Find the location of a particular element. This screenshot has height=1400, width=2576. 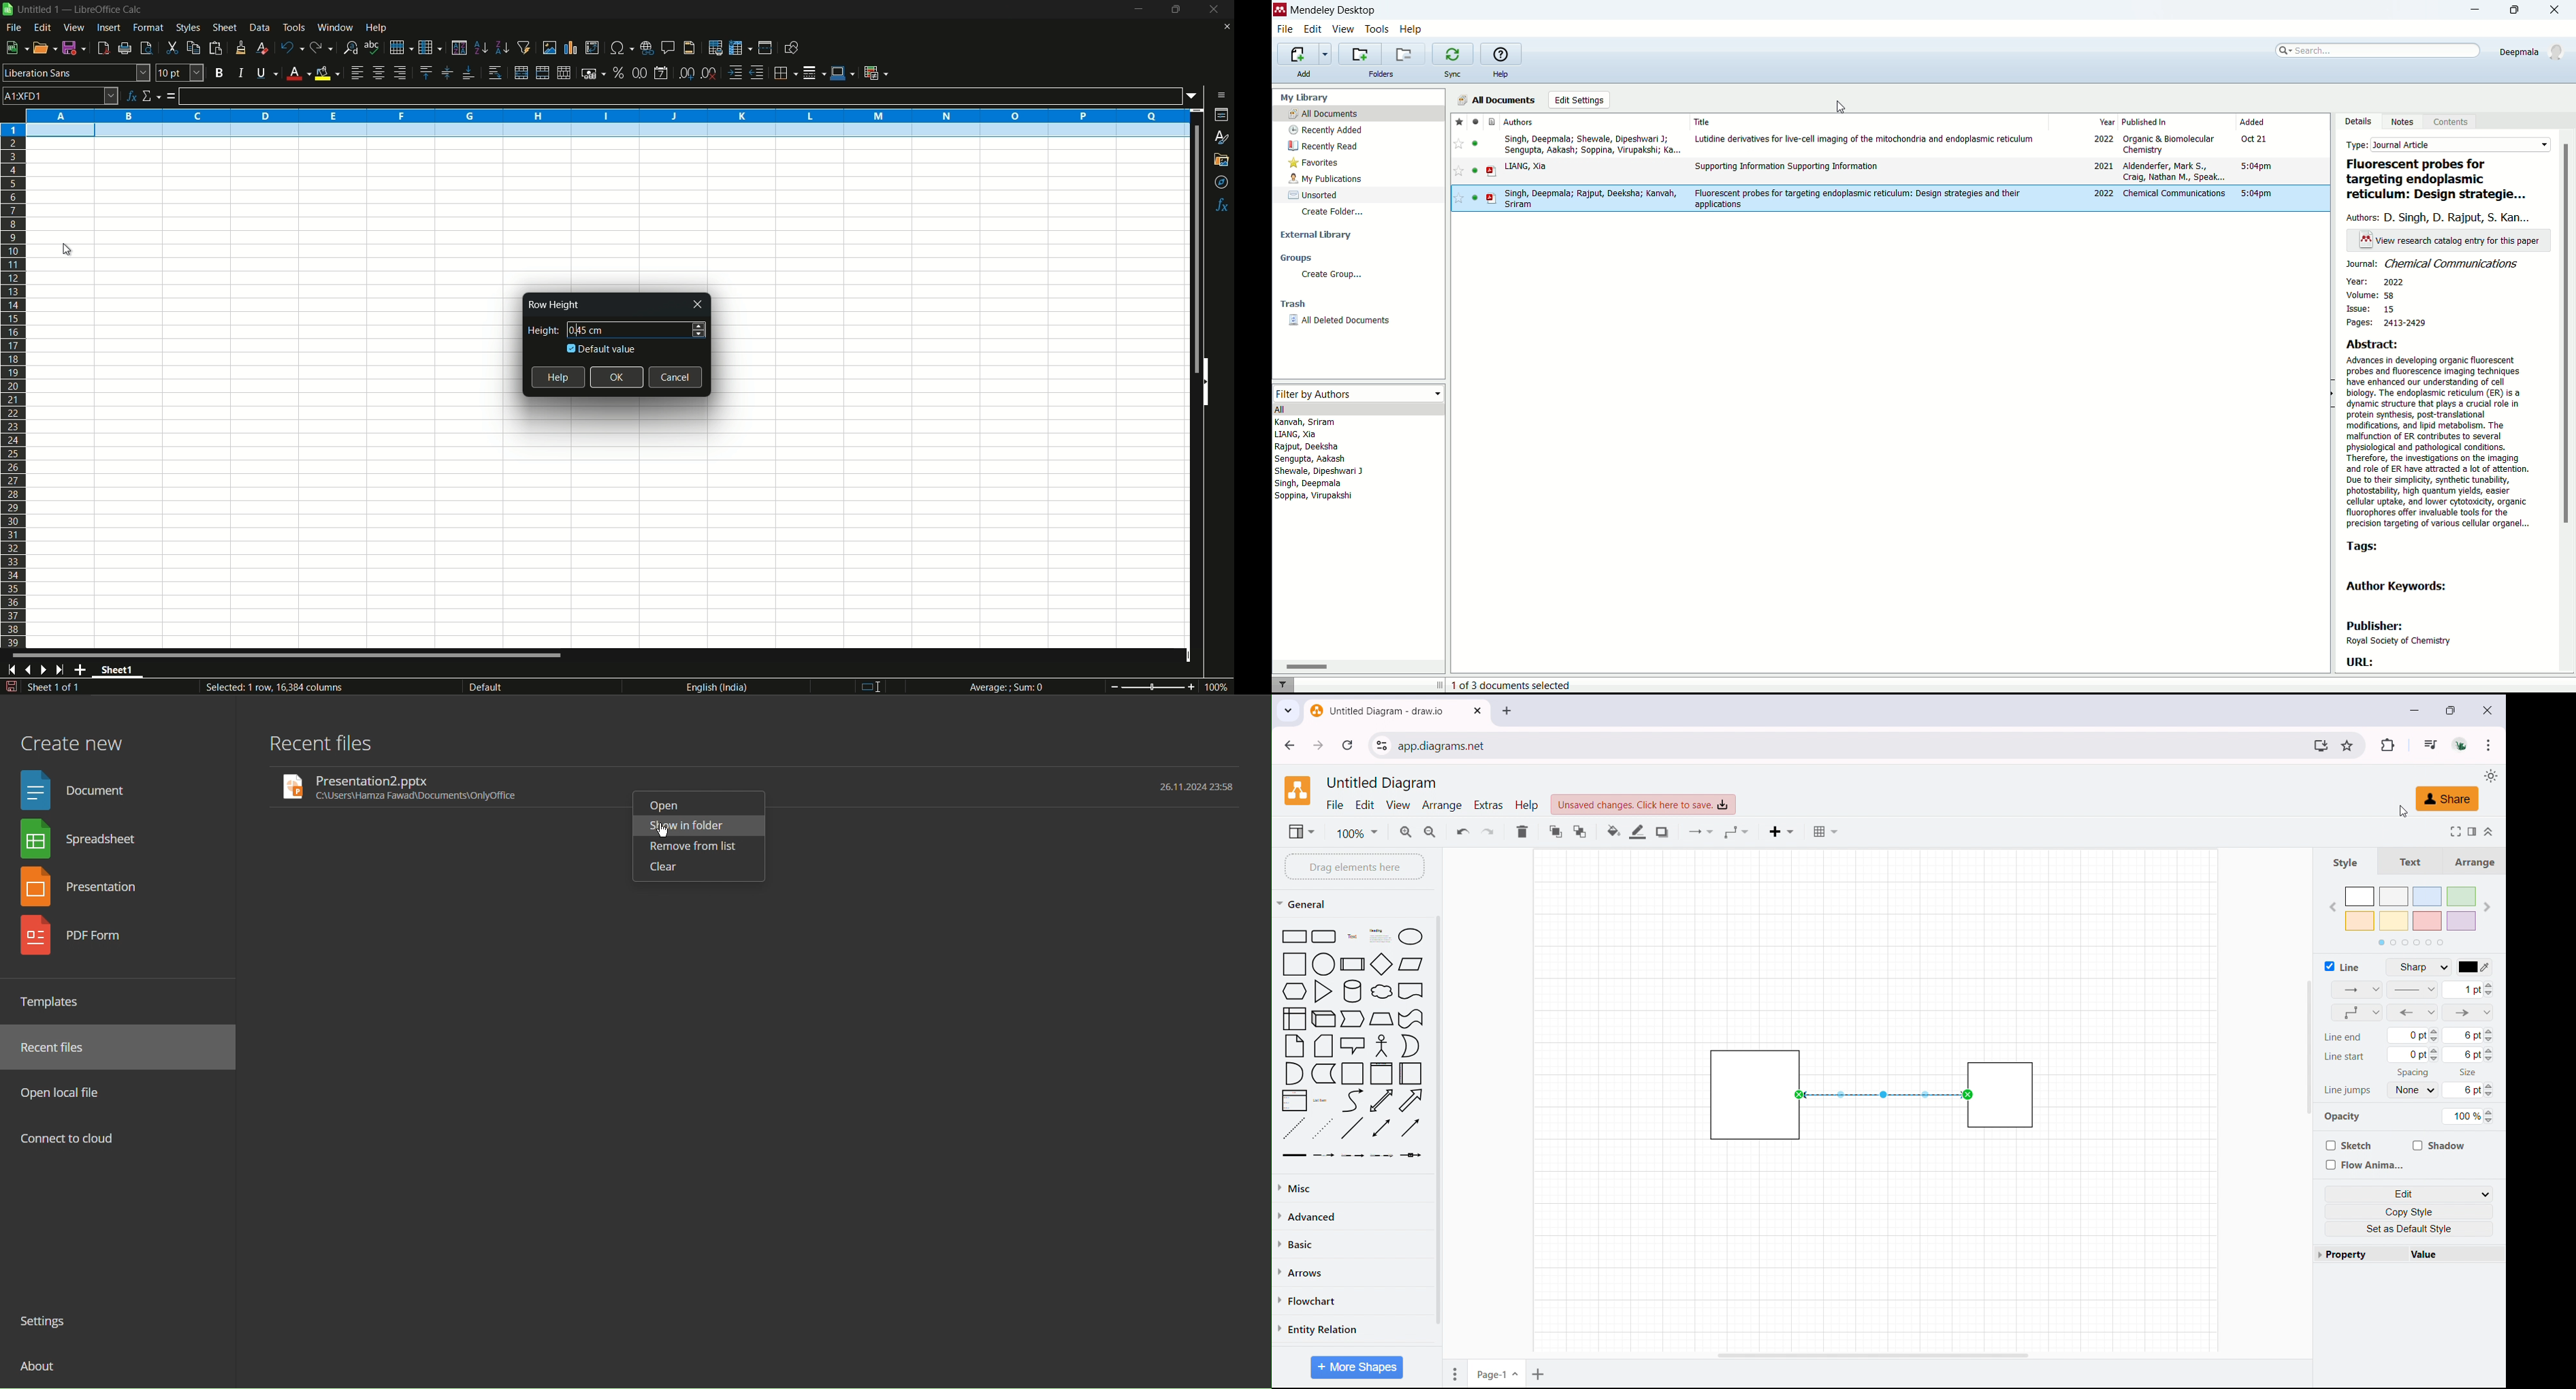

minimize is located at coordinates (2472, 10).